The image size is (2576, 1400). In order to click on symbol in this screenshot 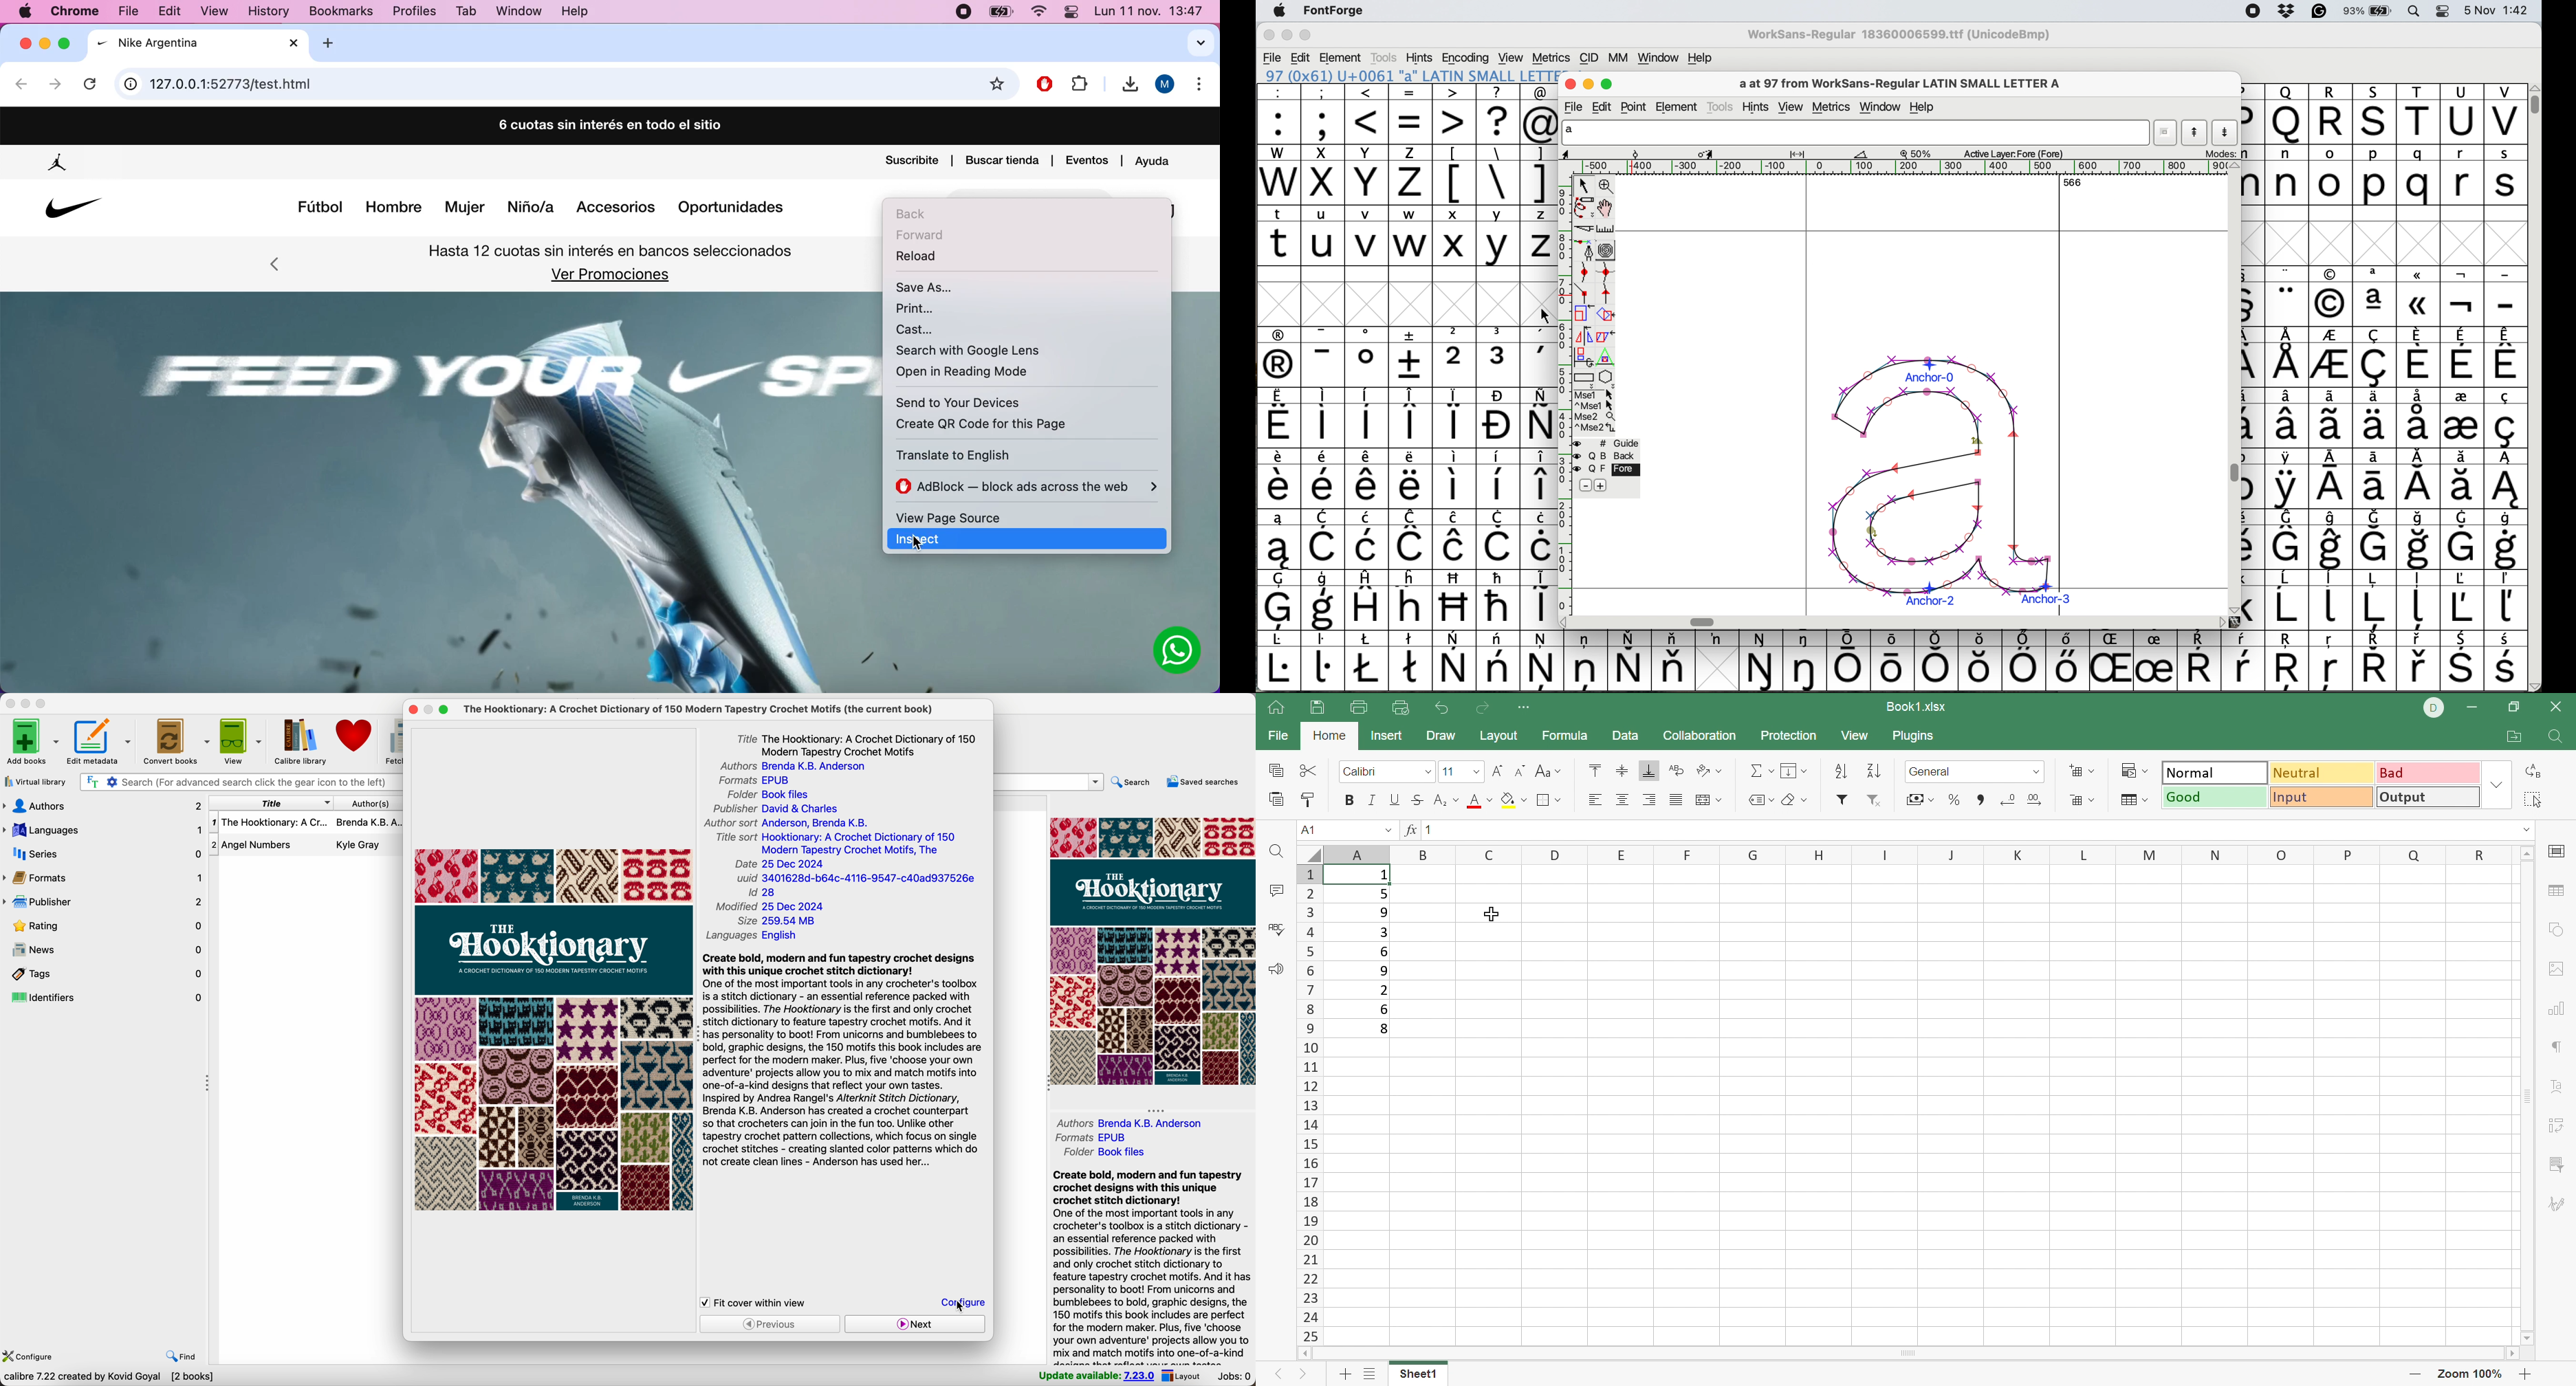, I will do `click(1367, 357)`.